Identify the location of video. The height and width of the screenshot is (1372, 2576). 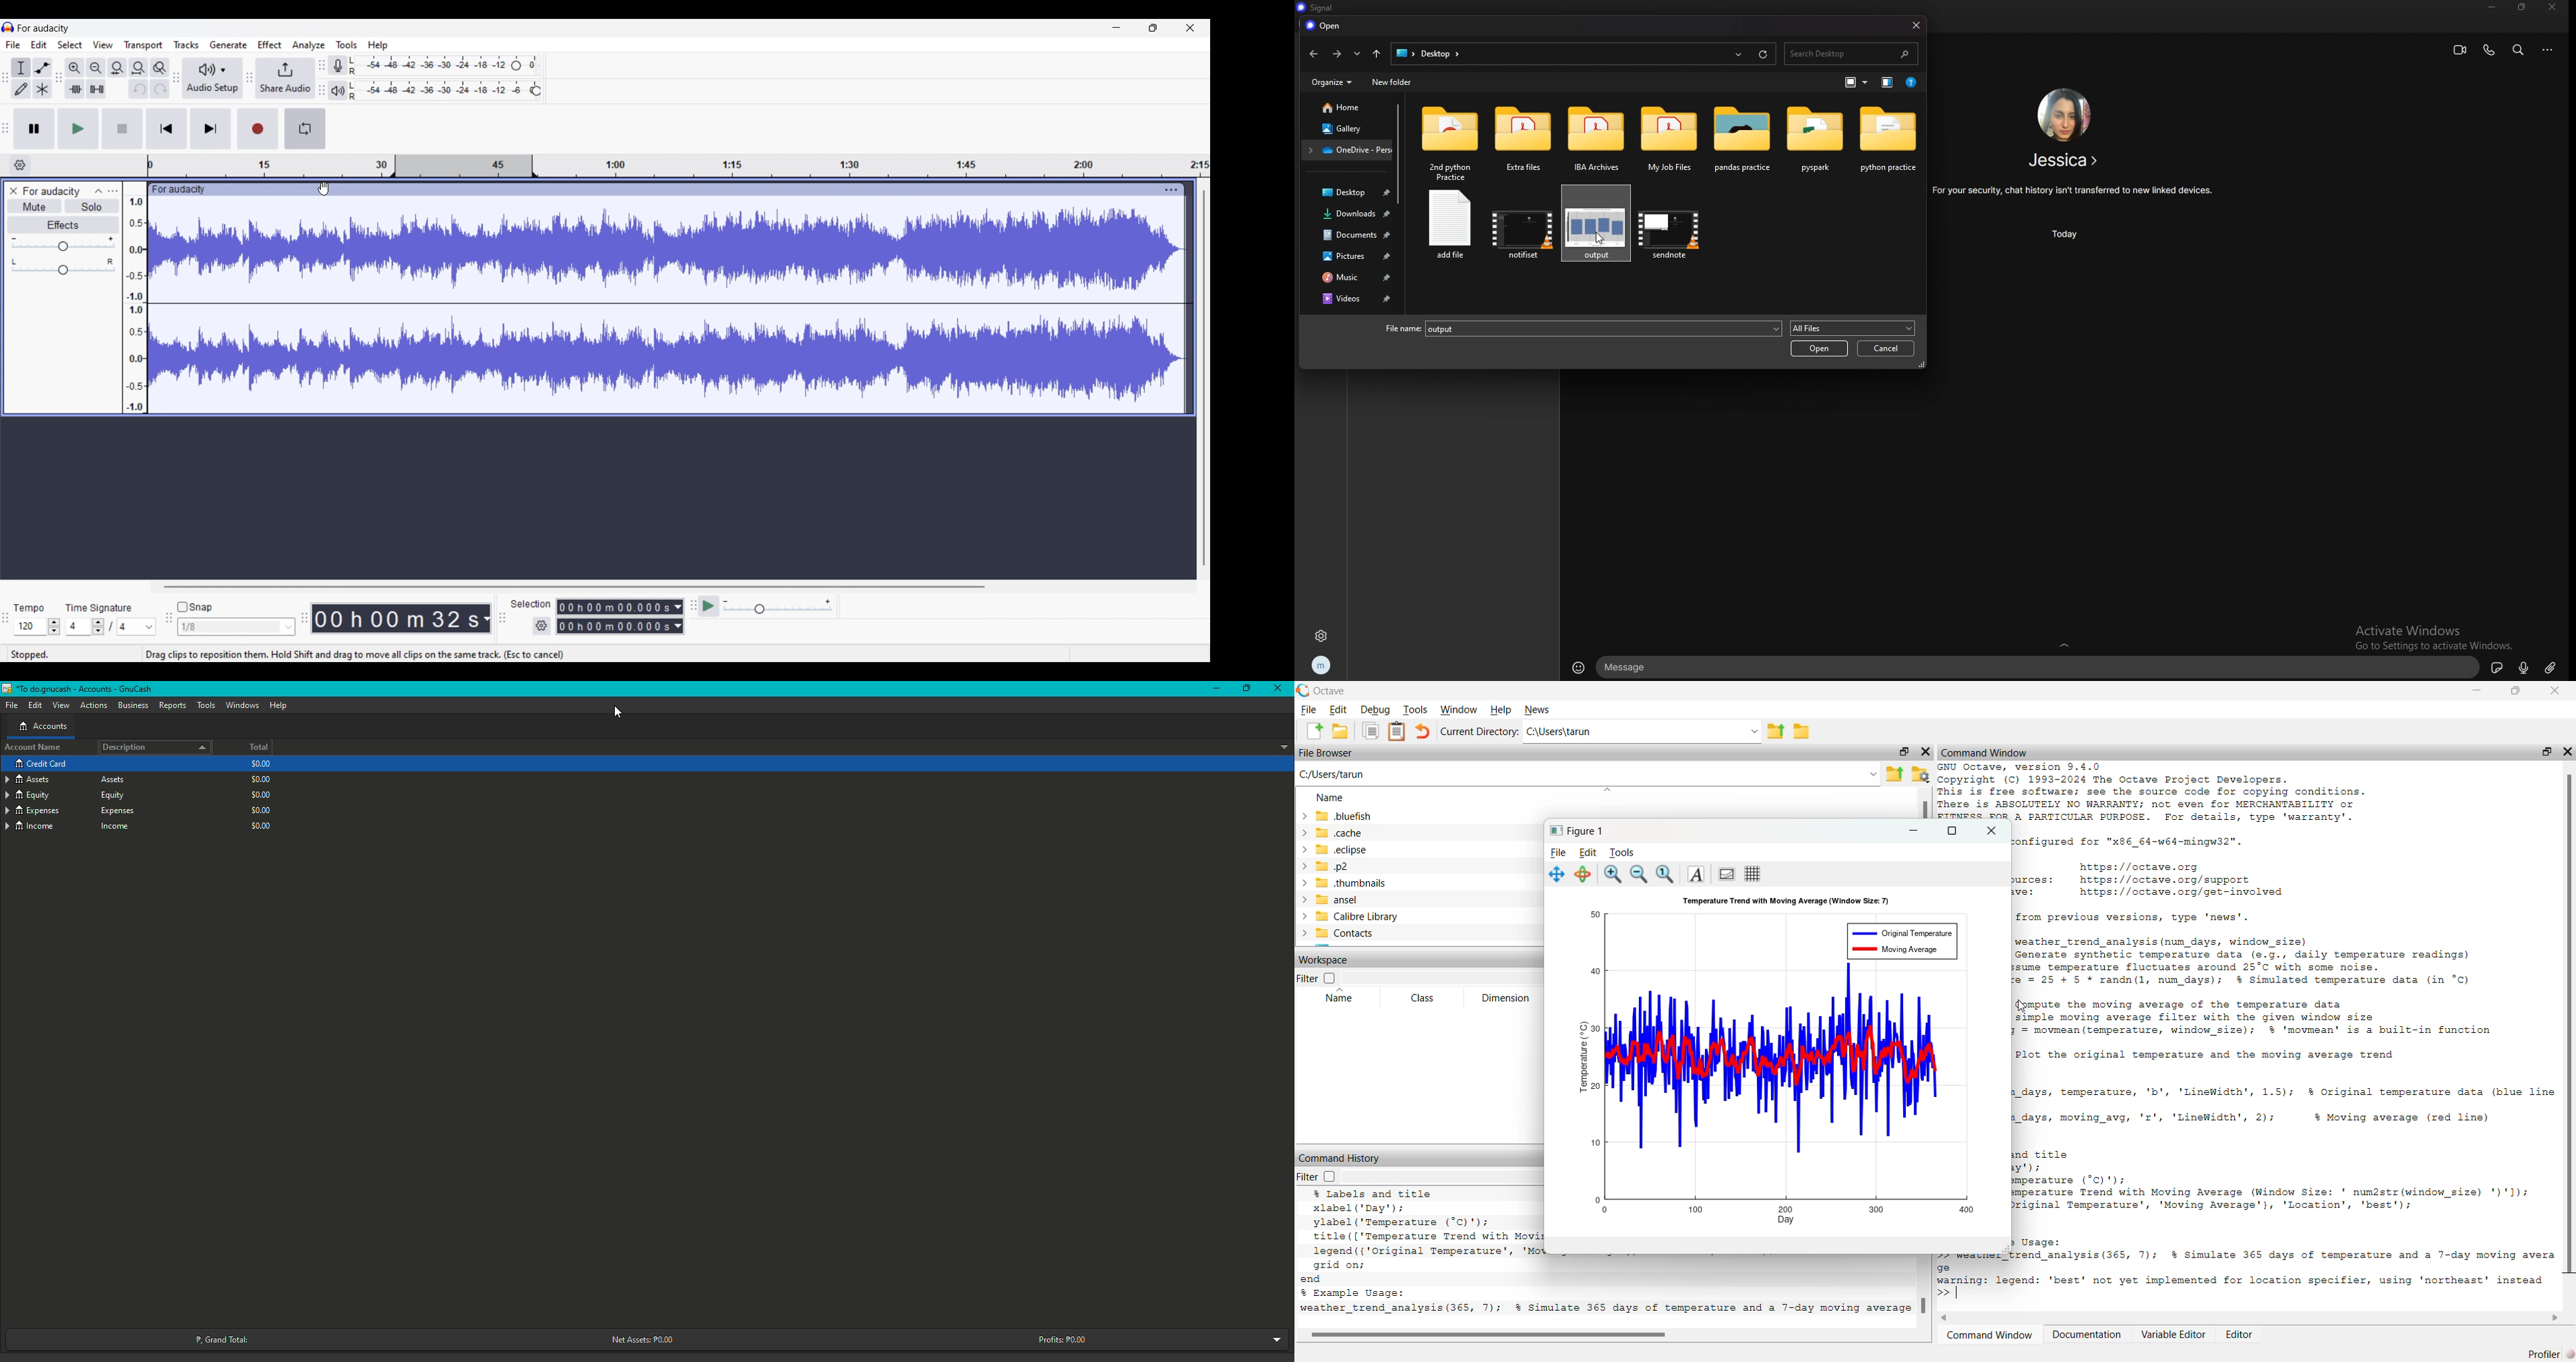
(1673, 232).